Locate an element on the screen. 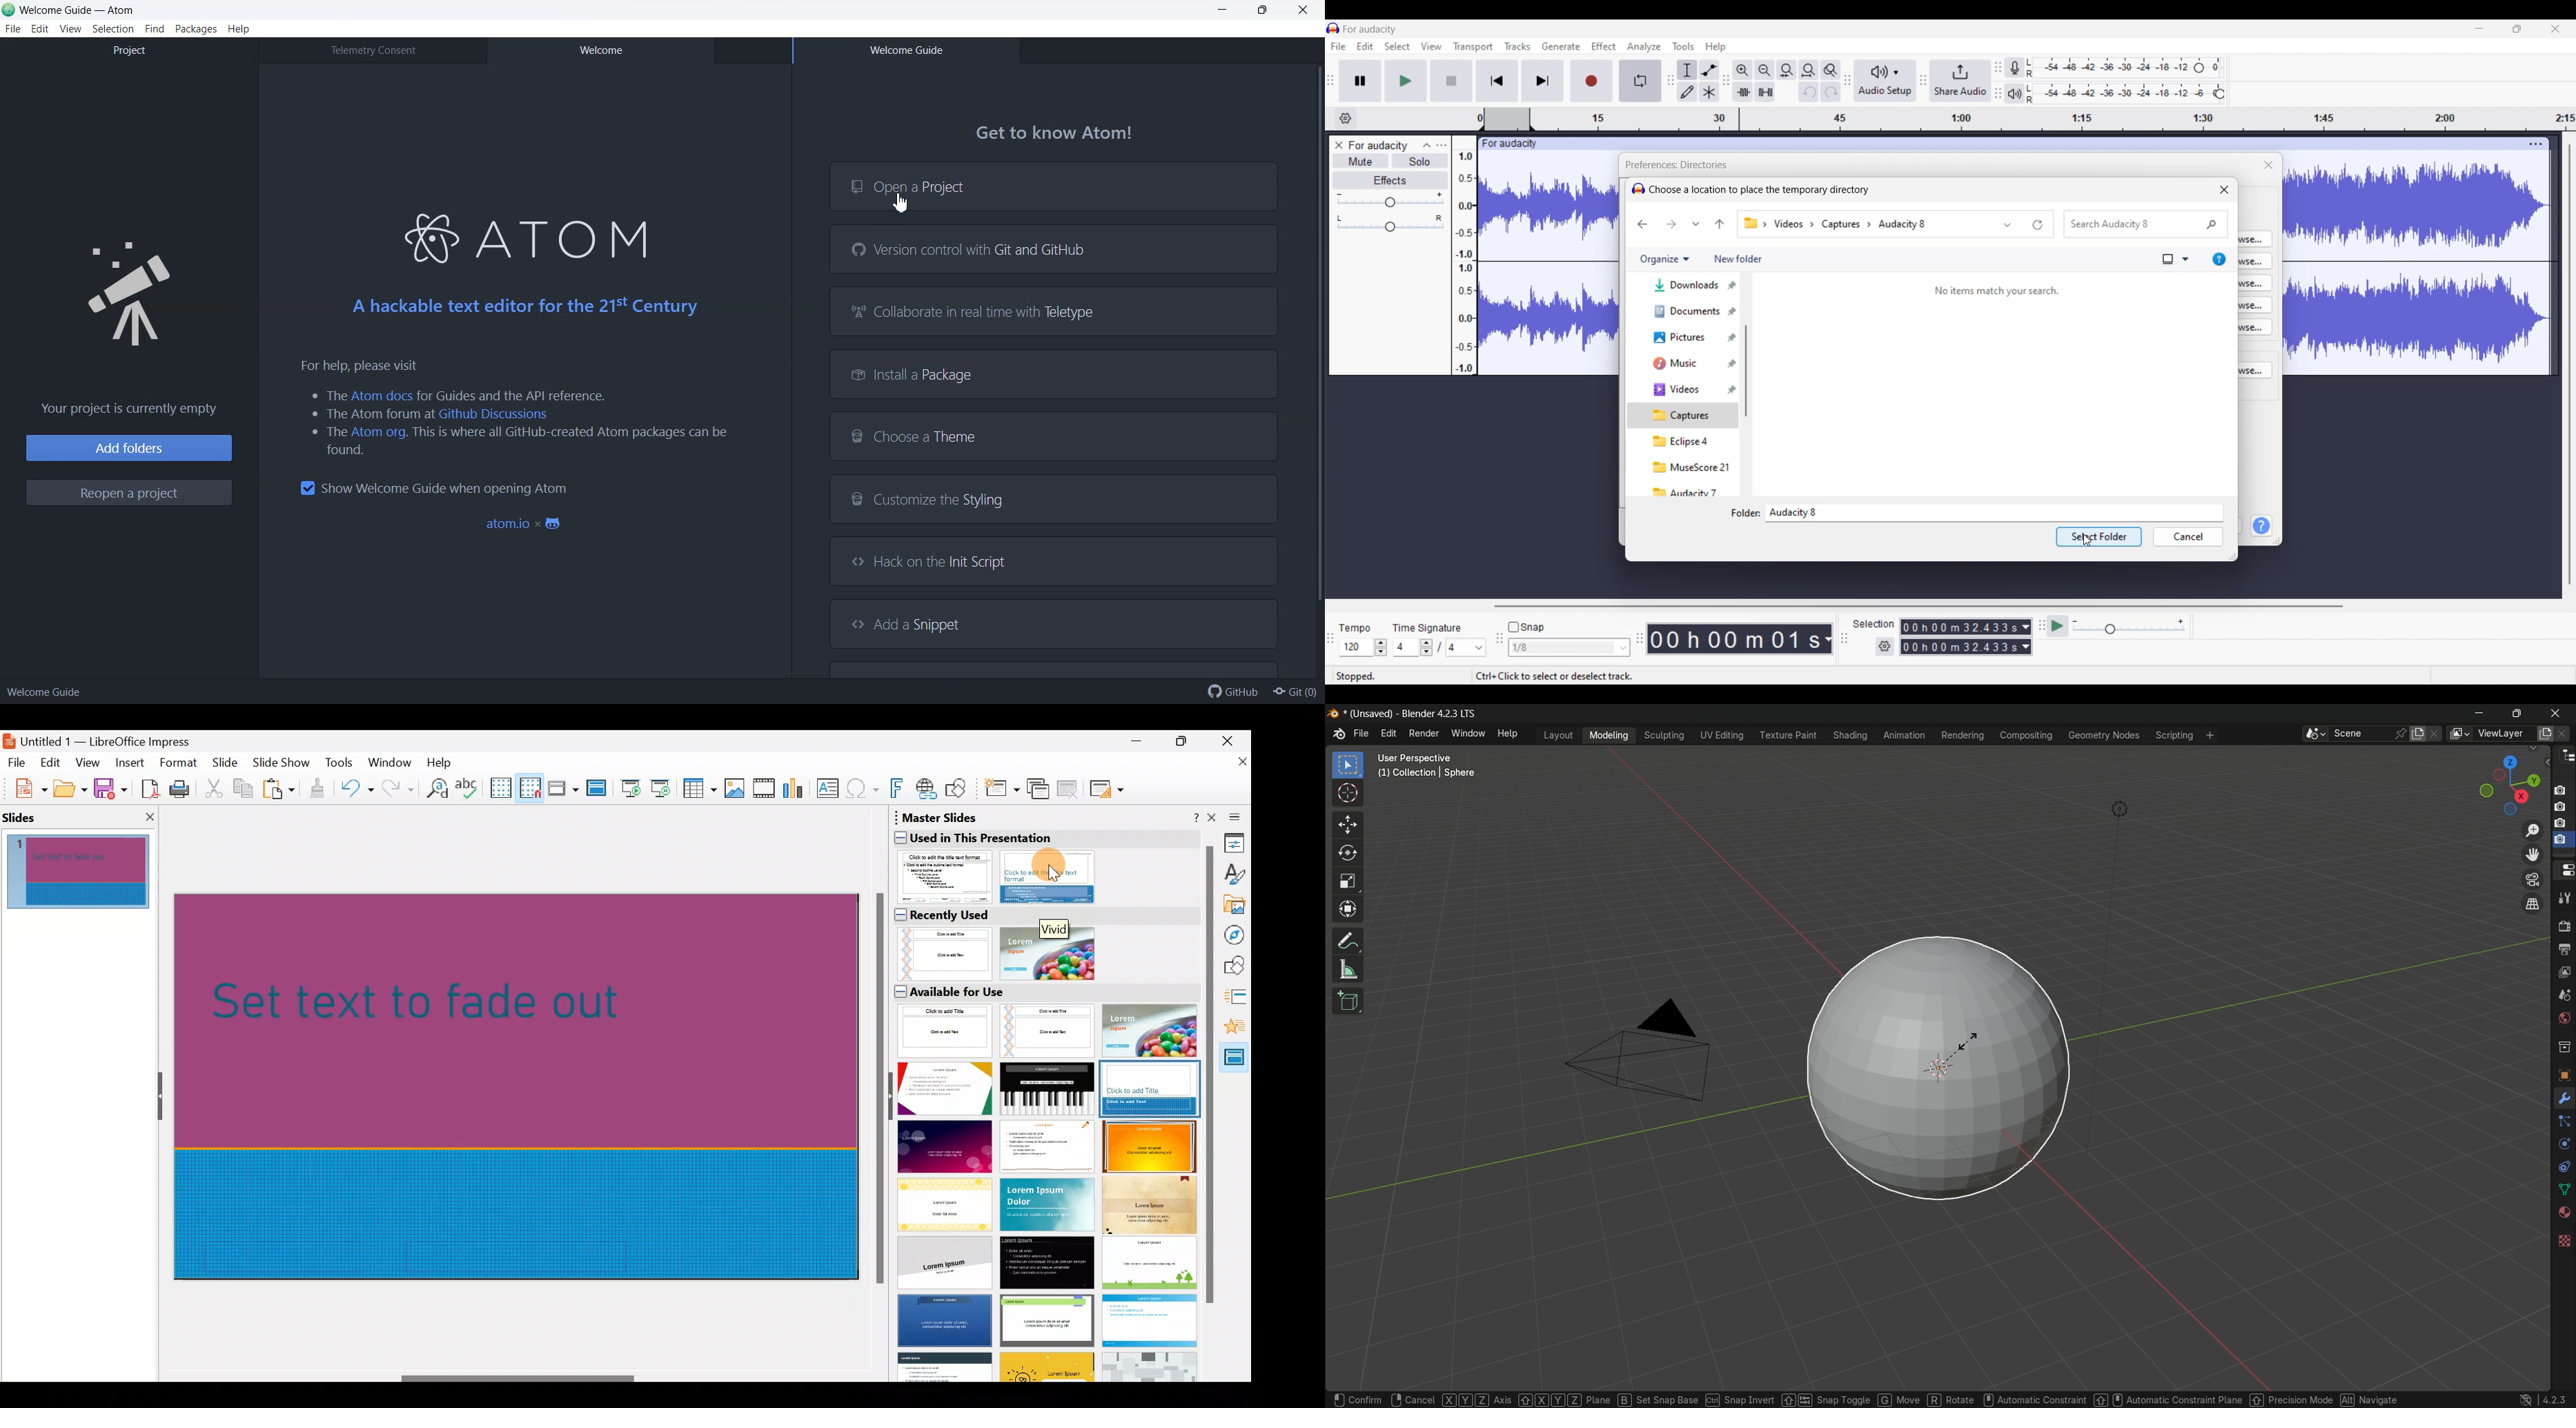  Scale to measure track intensity is located at coordinates (1464, 262).